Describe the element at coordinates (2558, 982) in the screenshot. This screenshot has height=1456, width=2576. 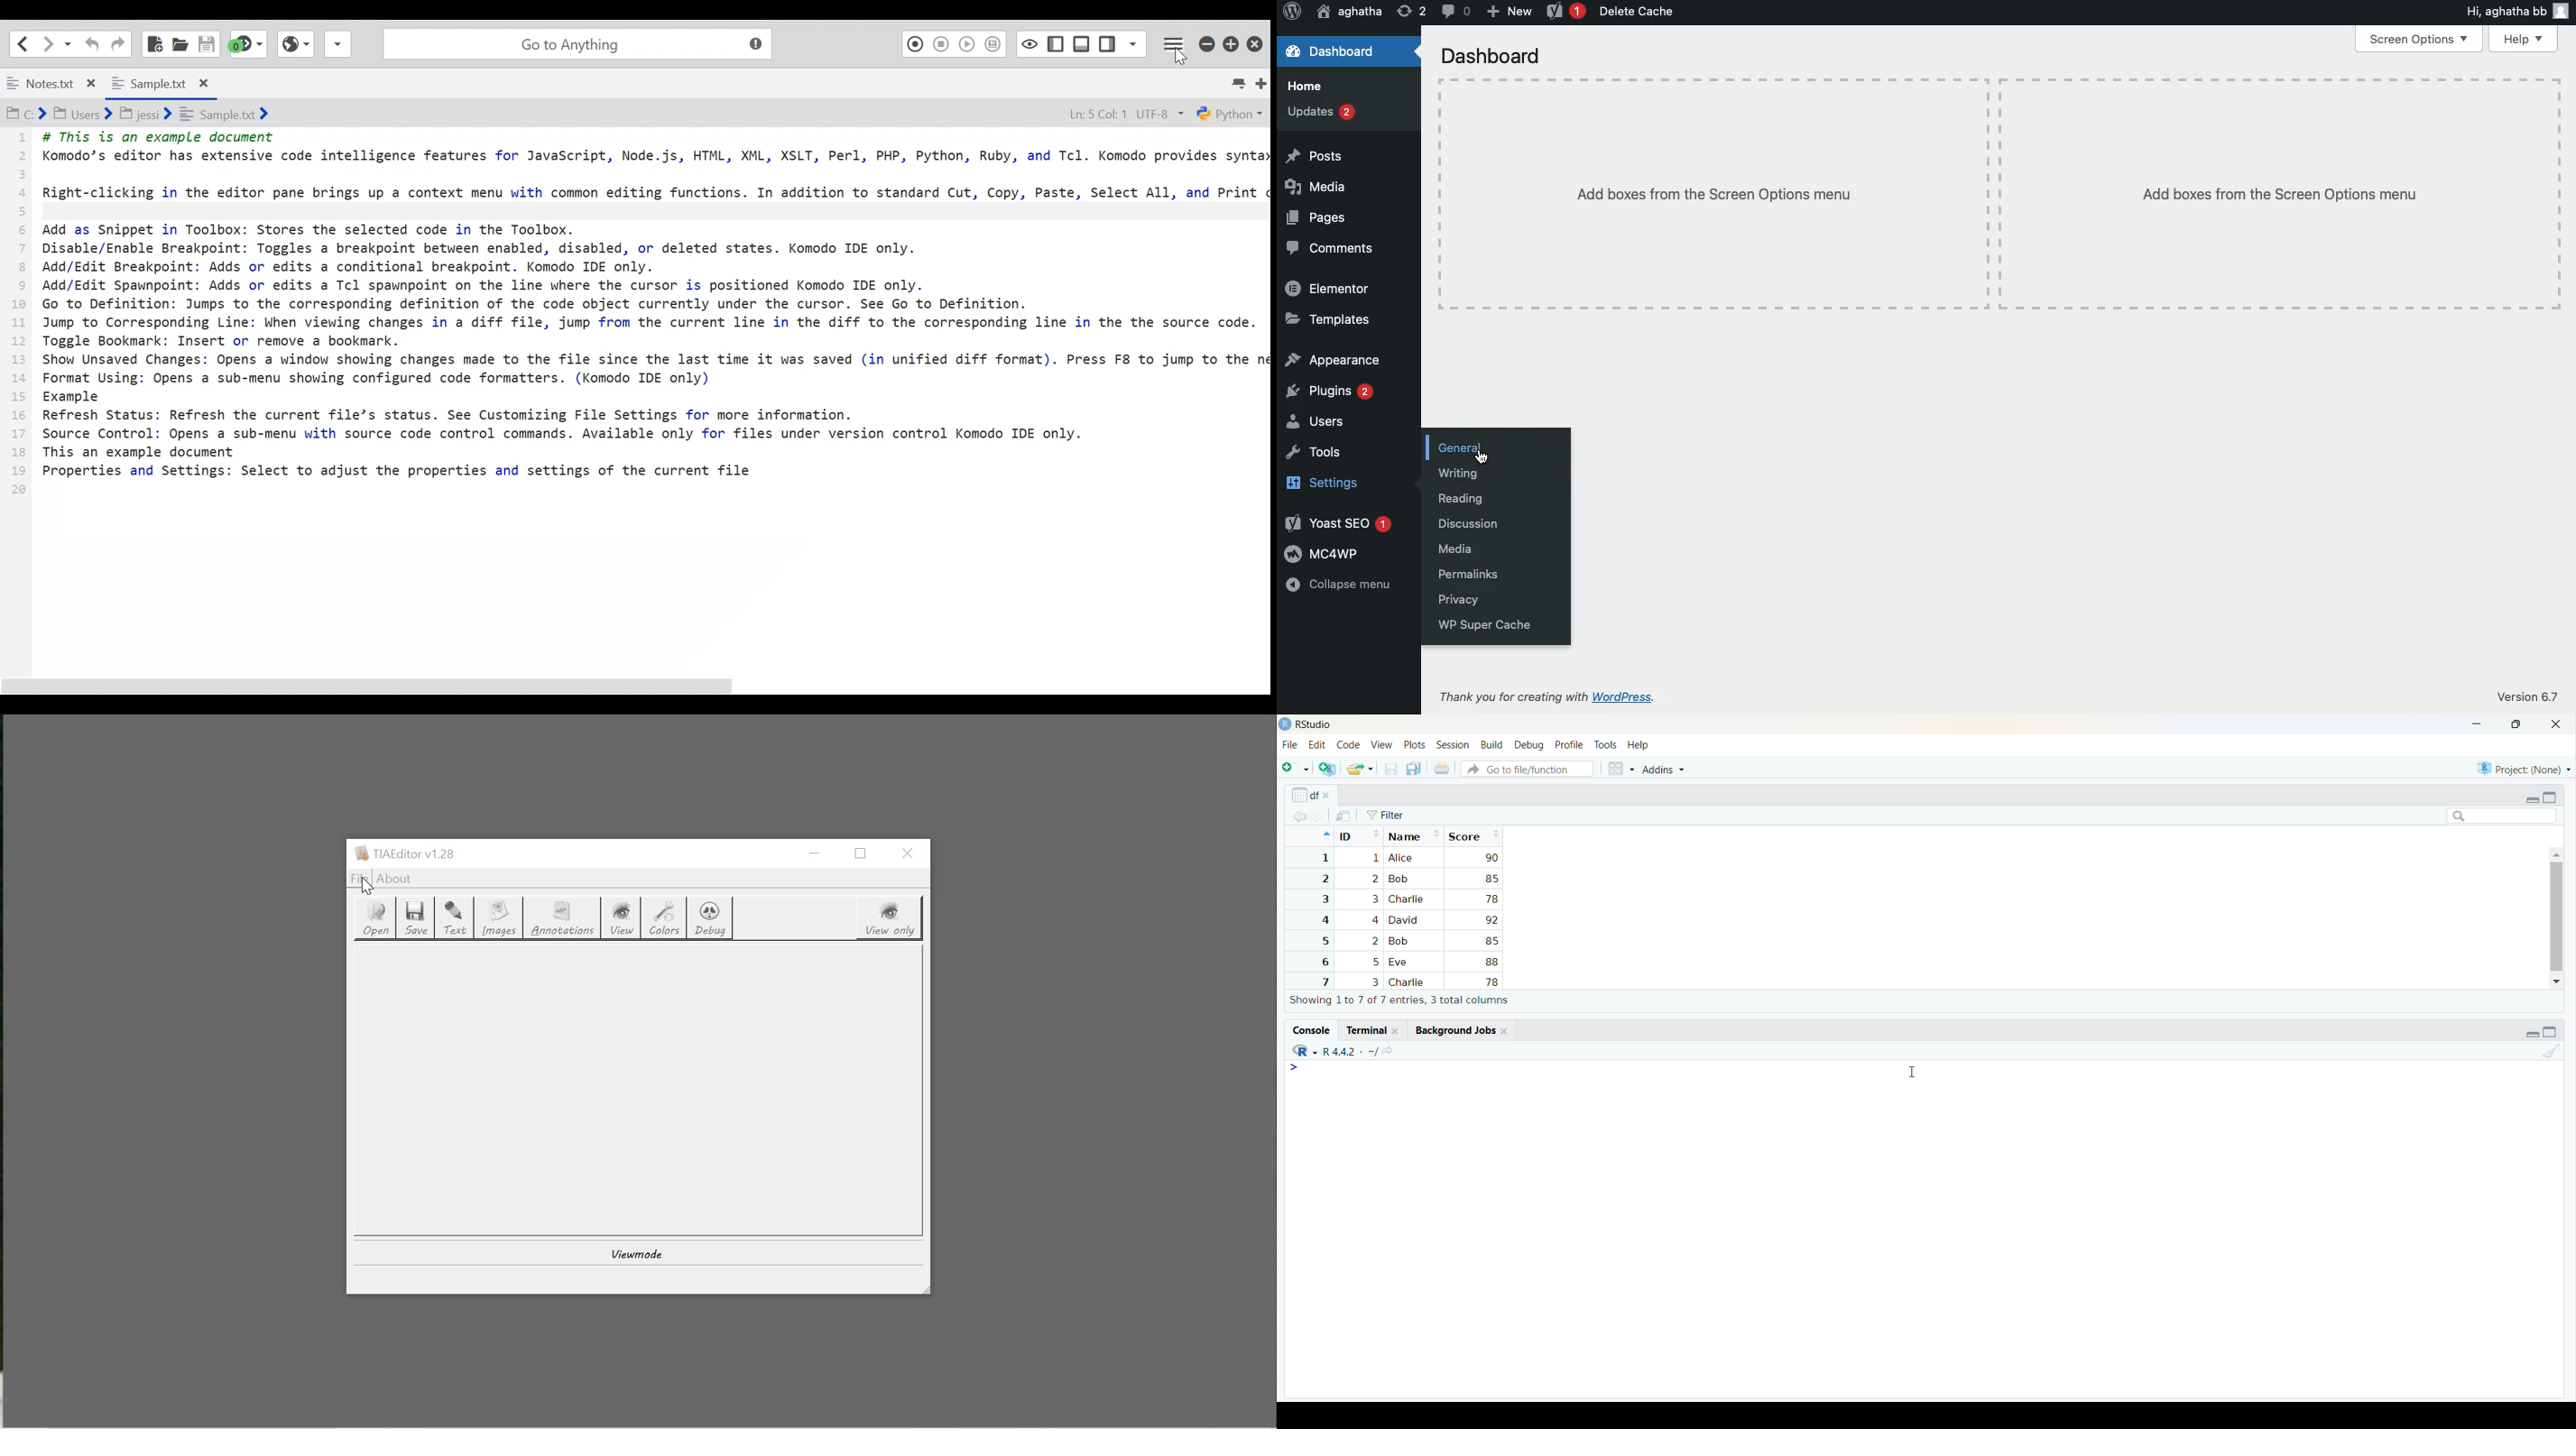
I see `scroll down` at that location.